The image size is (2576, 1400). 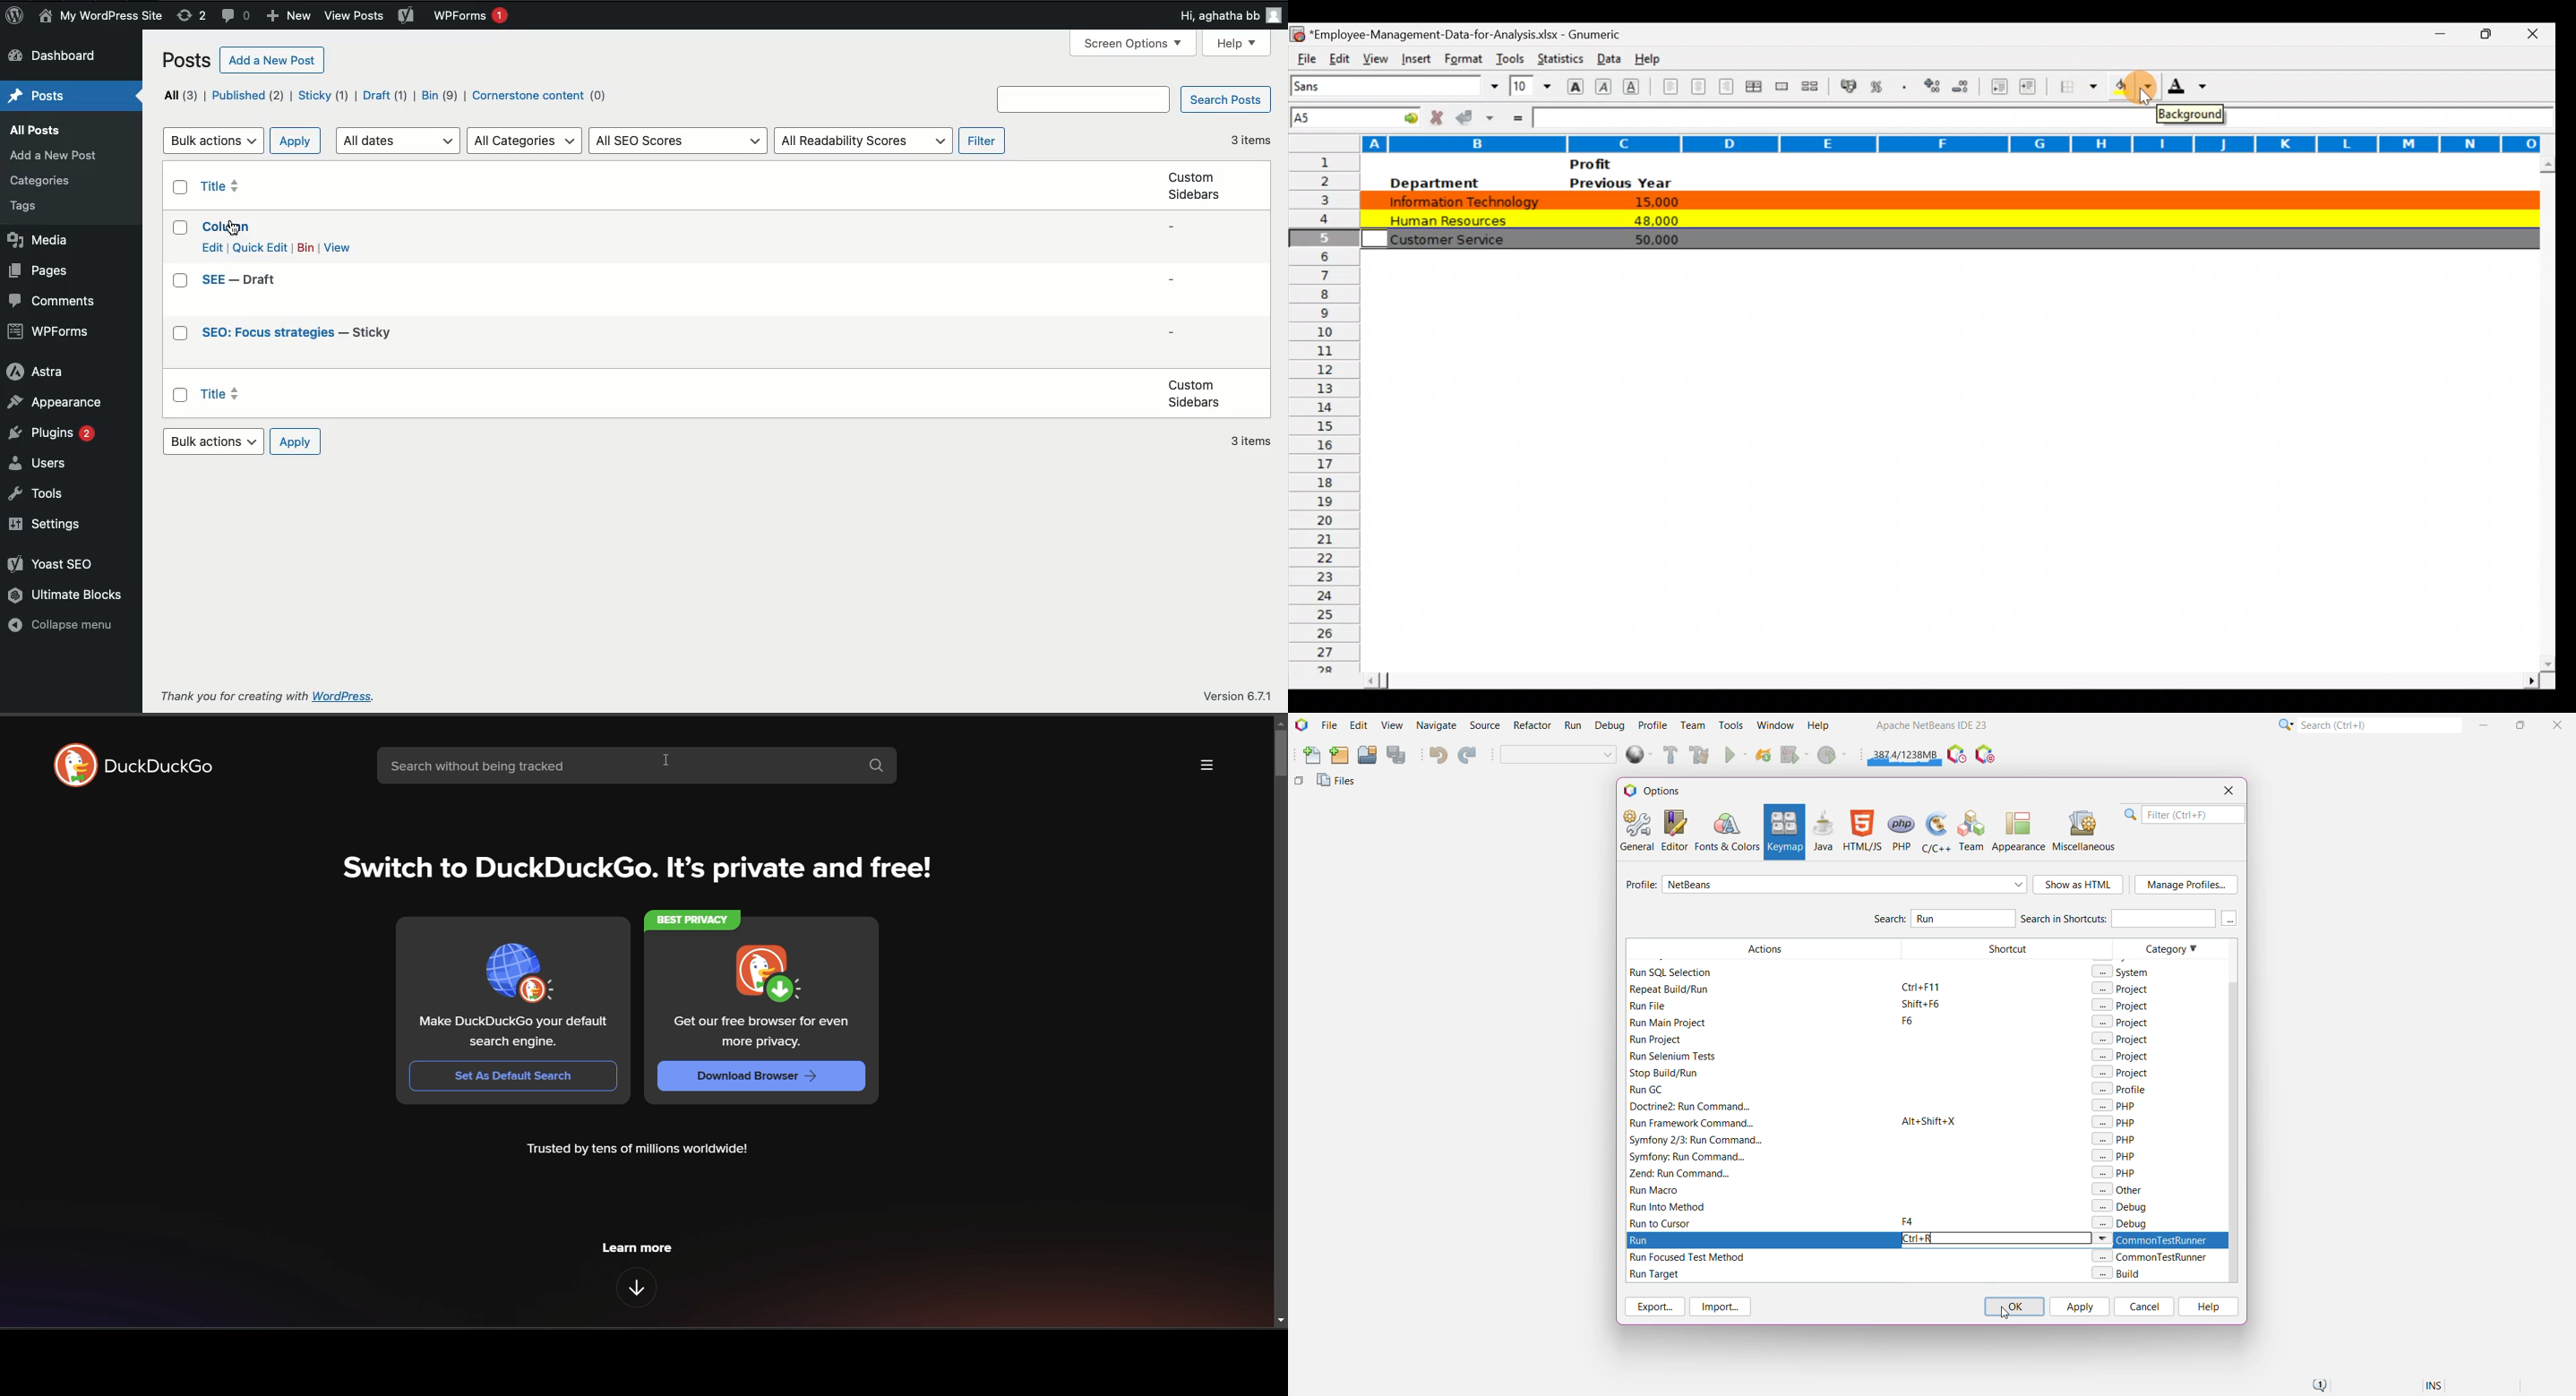 I want to click on Bulk actions, so click(x=214, y=441).